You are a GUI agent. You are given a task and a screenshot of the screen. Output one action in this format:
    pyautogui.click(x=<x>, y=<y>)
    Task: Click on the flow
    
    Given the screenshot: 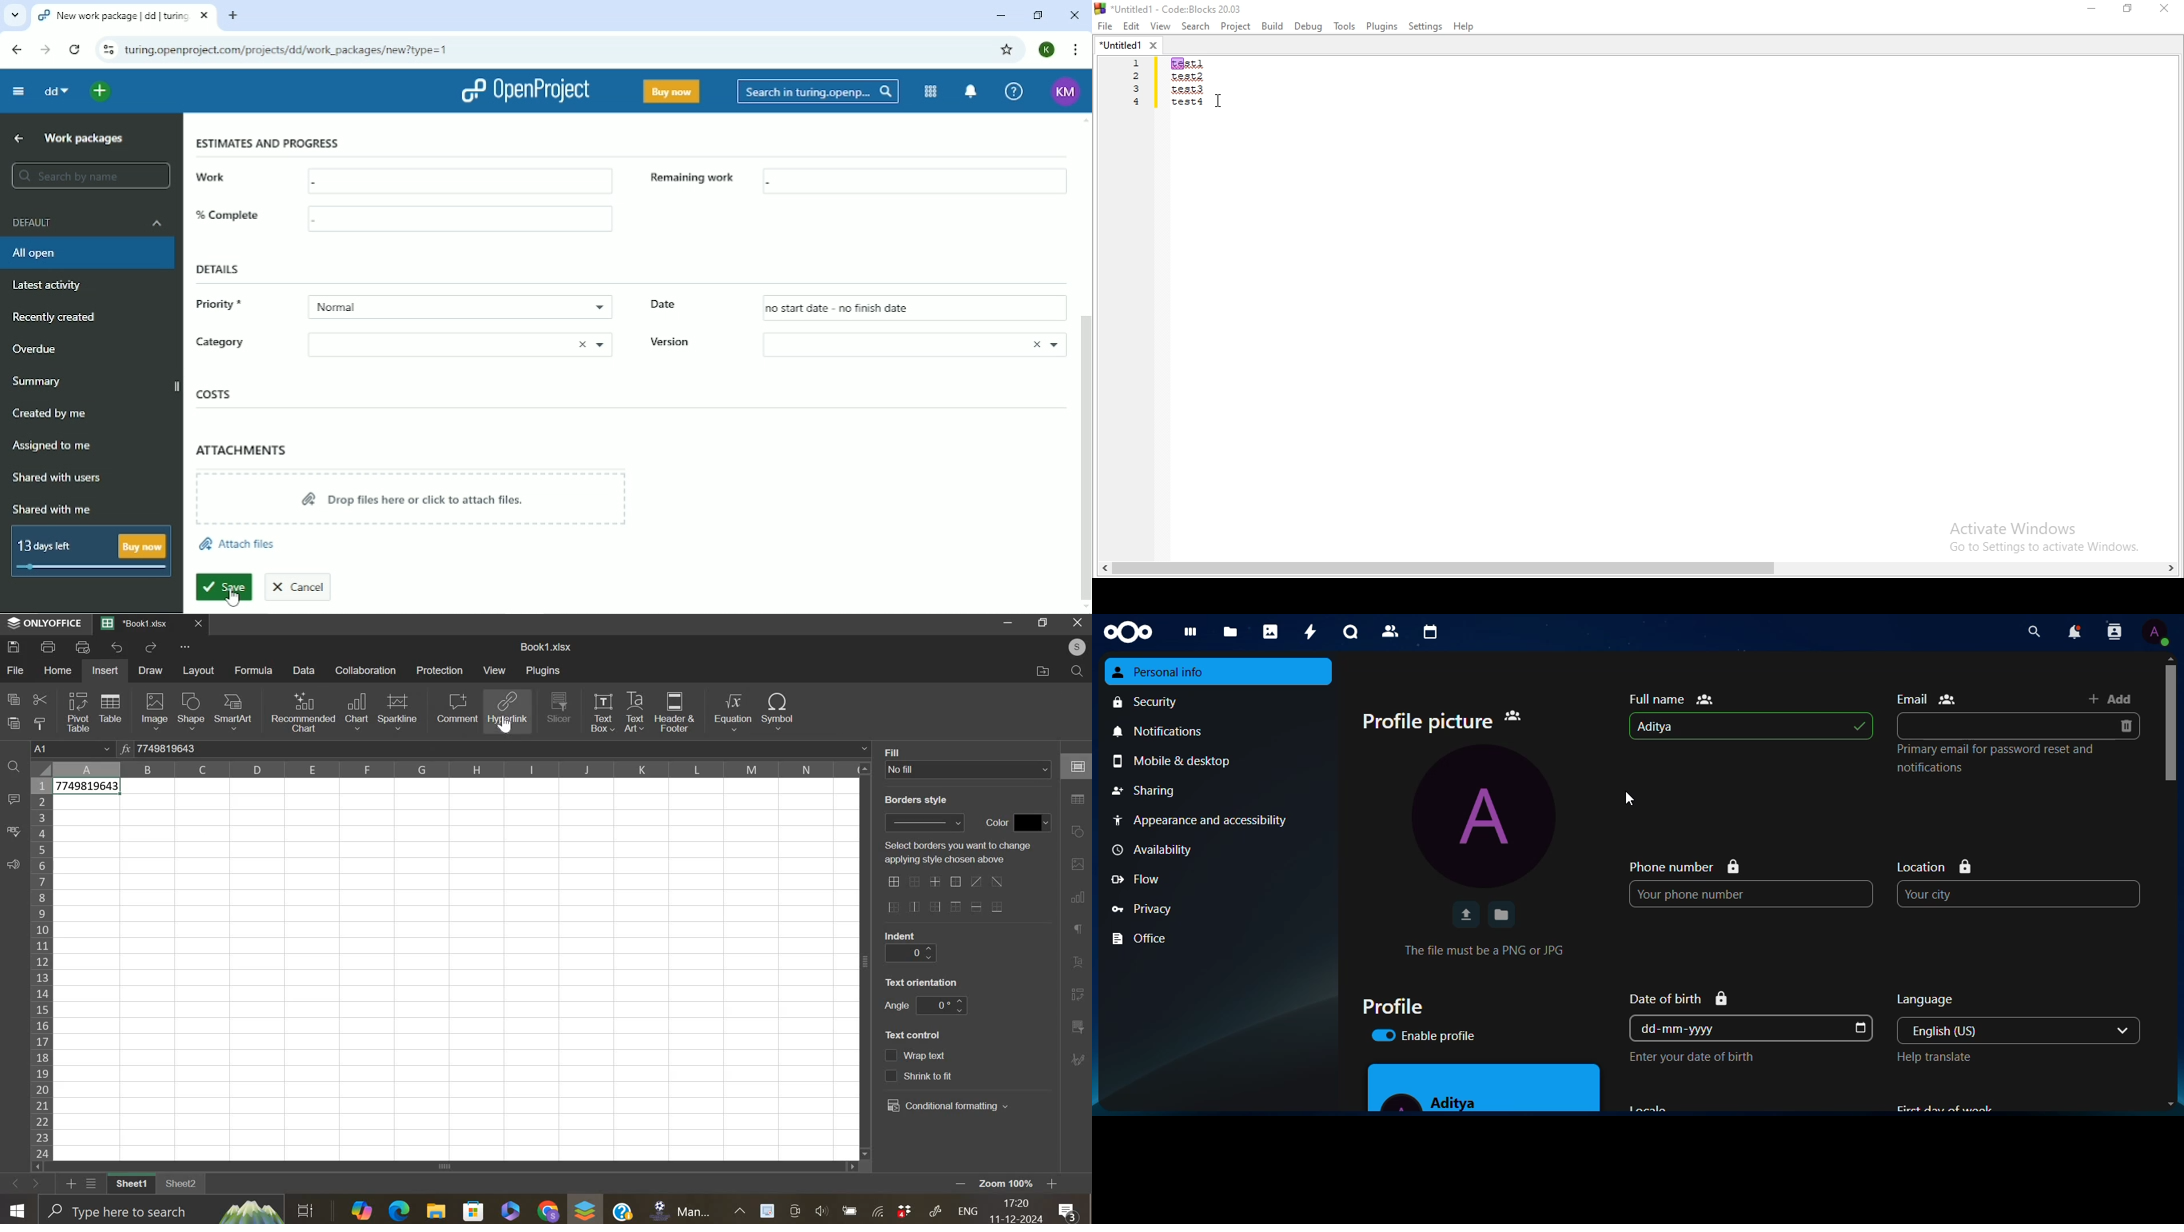 What is the action you would take?
    pyautogui.click(x=1218, y=879)
    